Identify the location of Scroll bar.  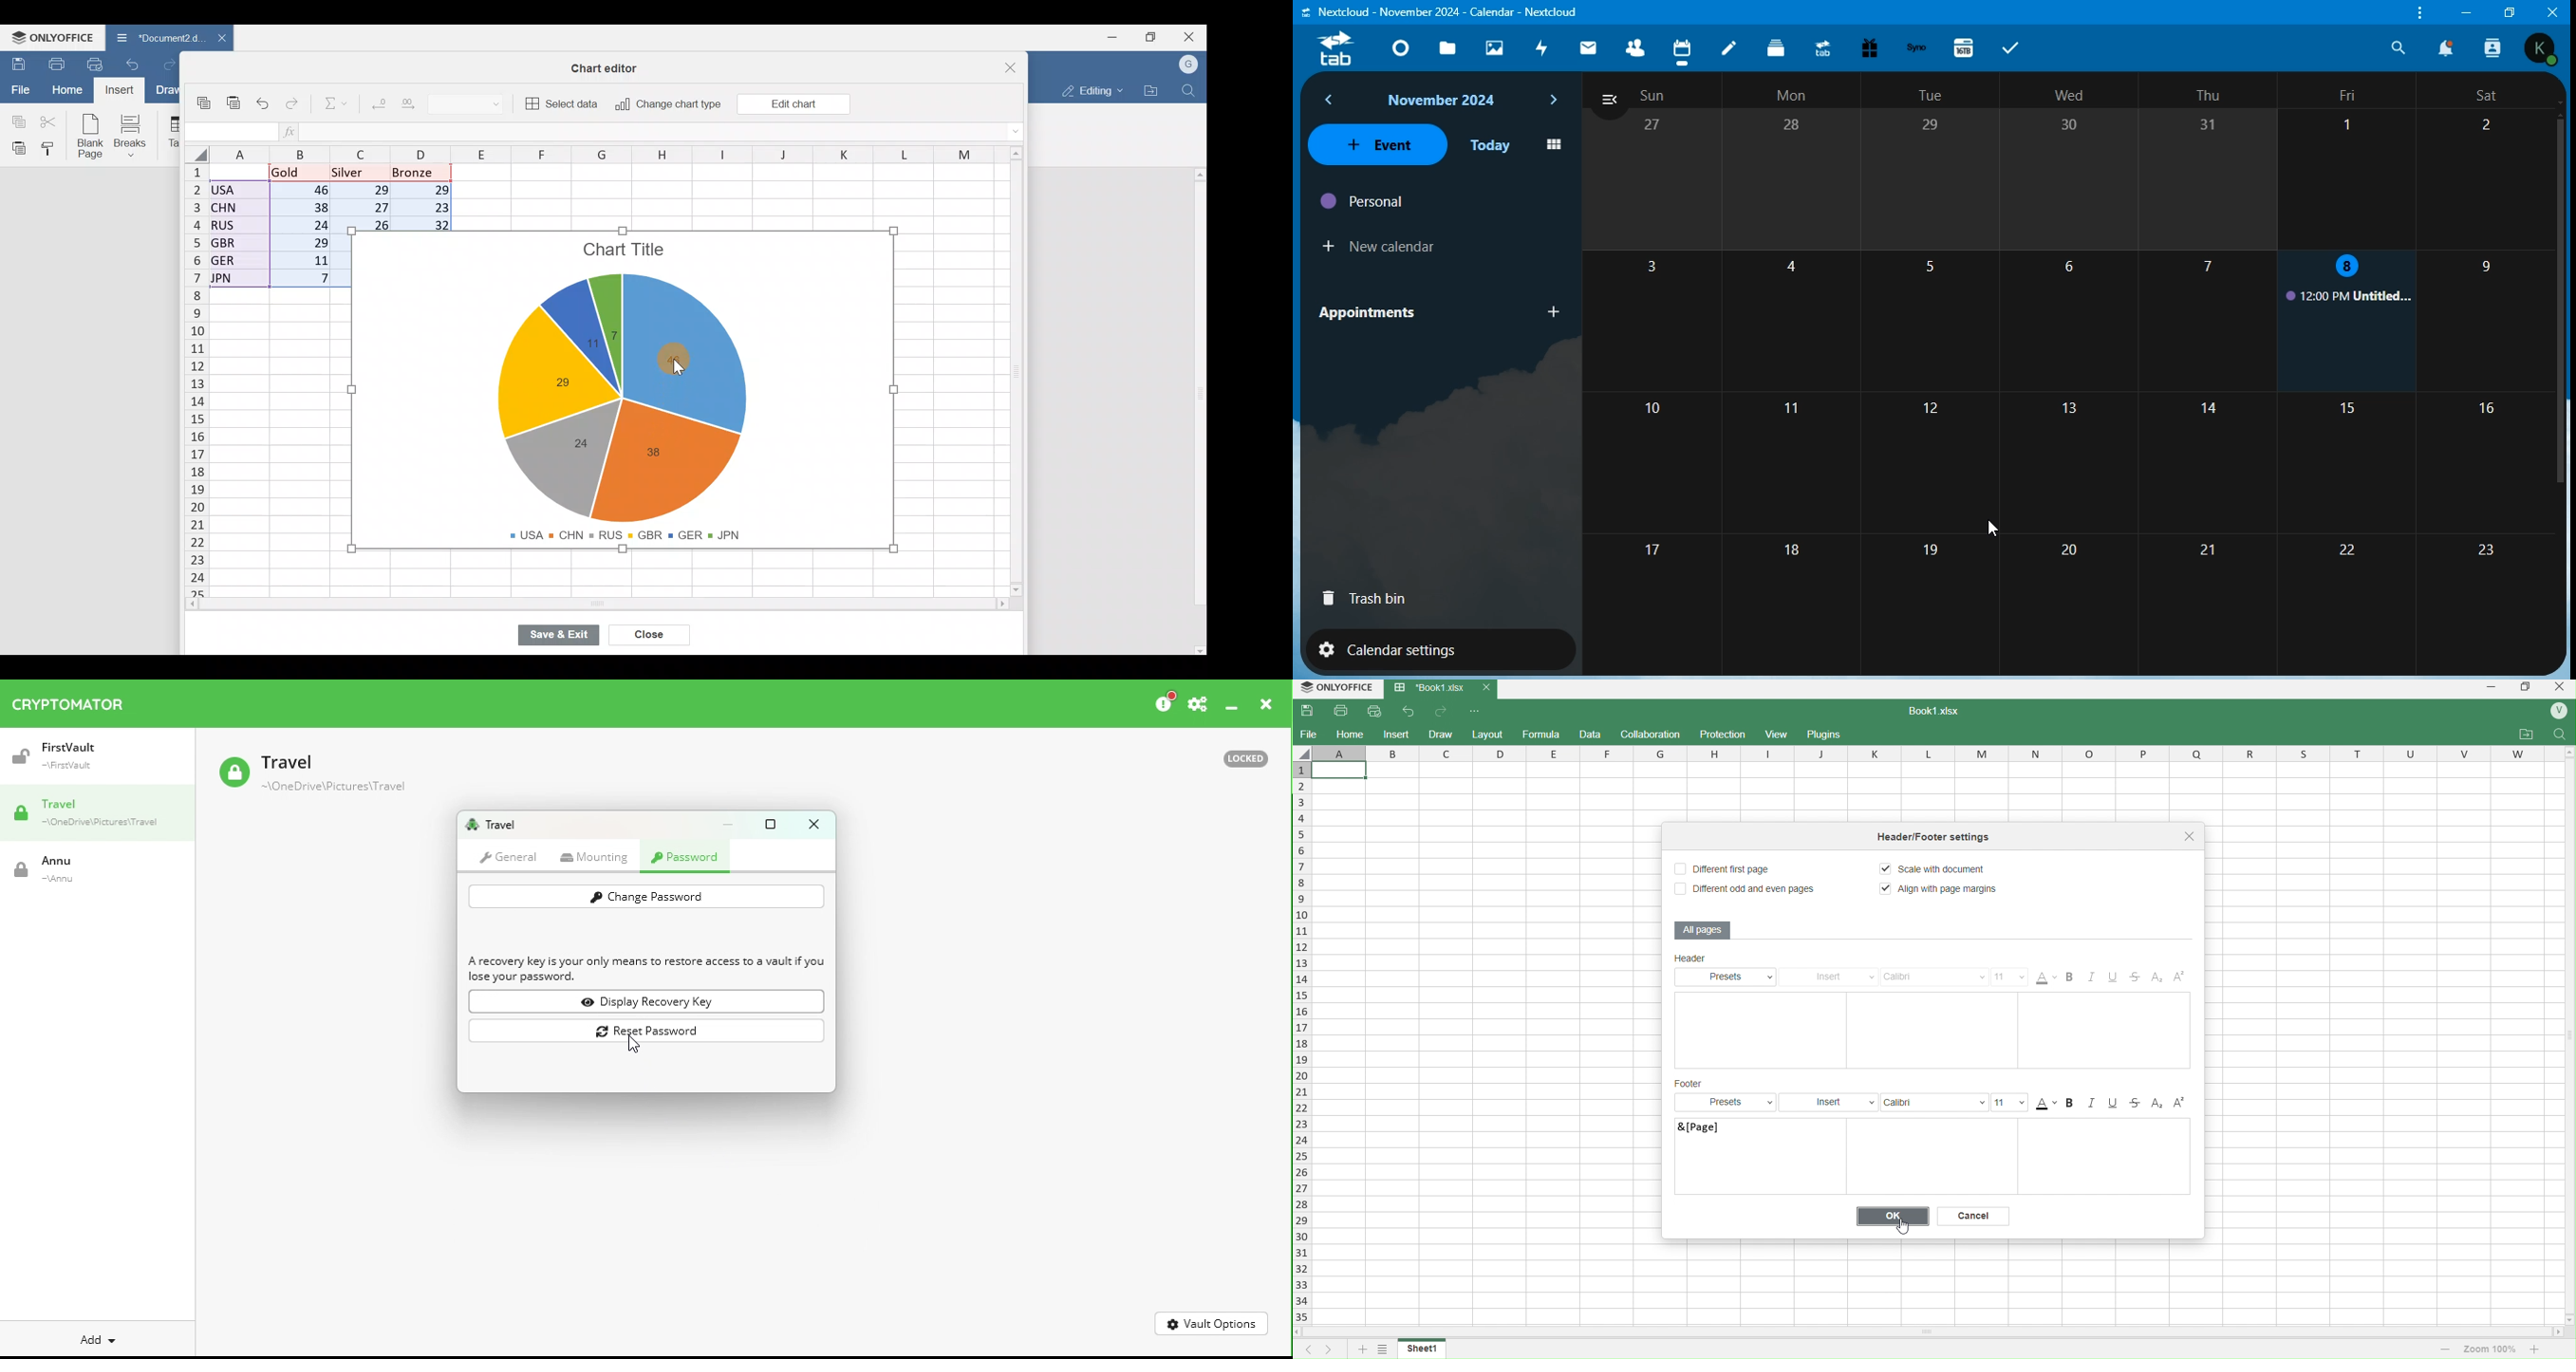
(1197, 406).